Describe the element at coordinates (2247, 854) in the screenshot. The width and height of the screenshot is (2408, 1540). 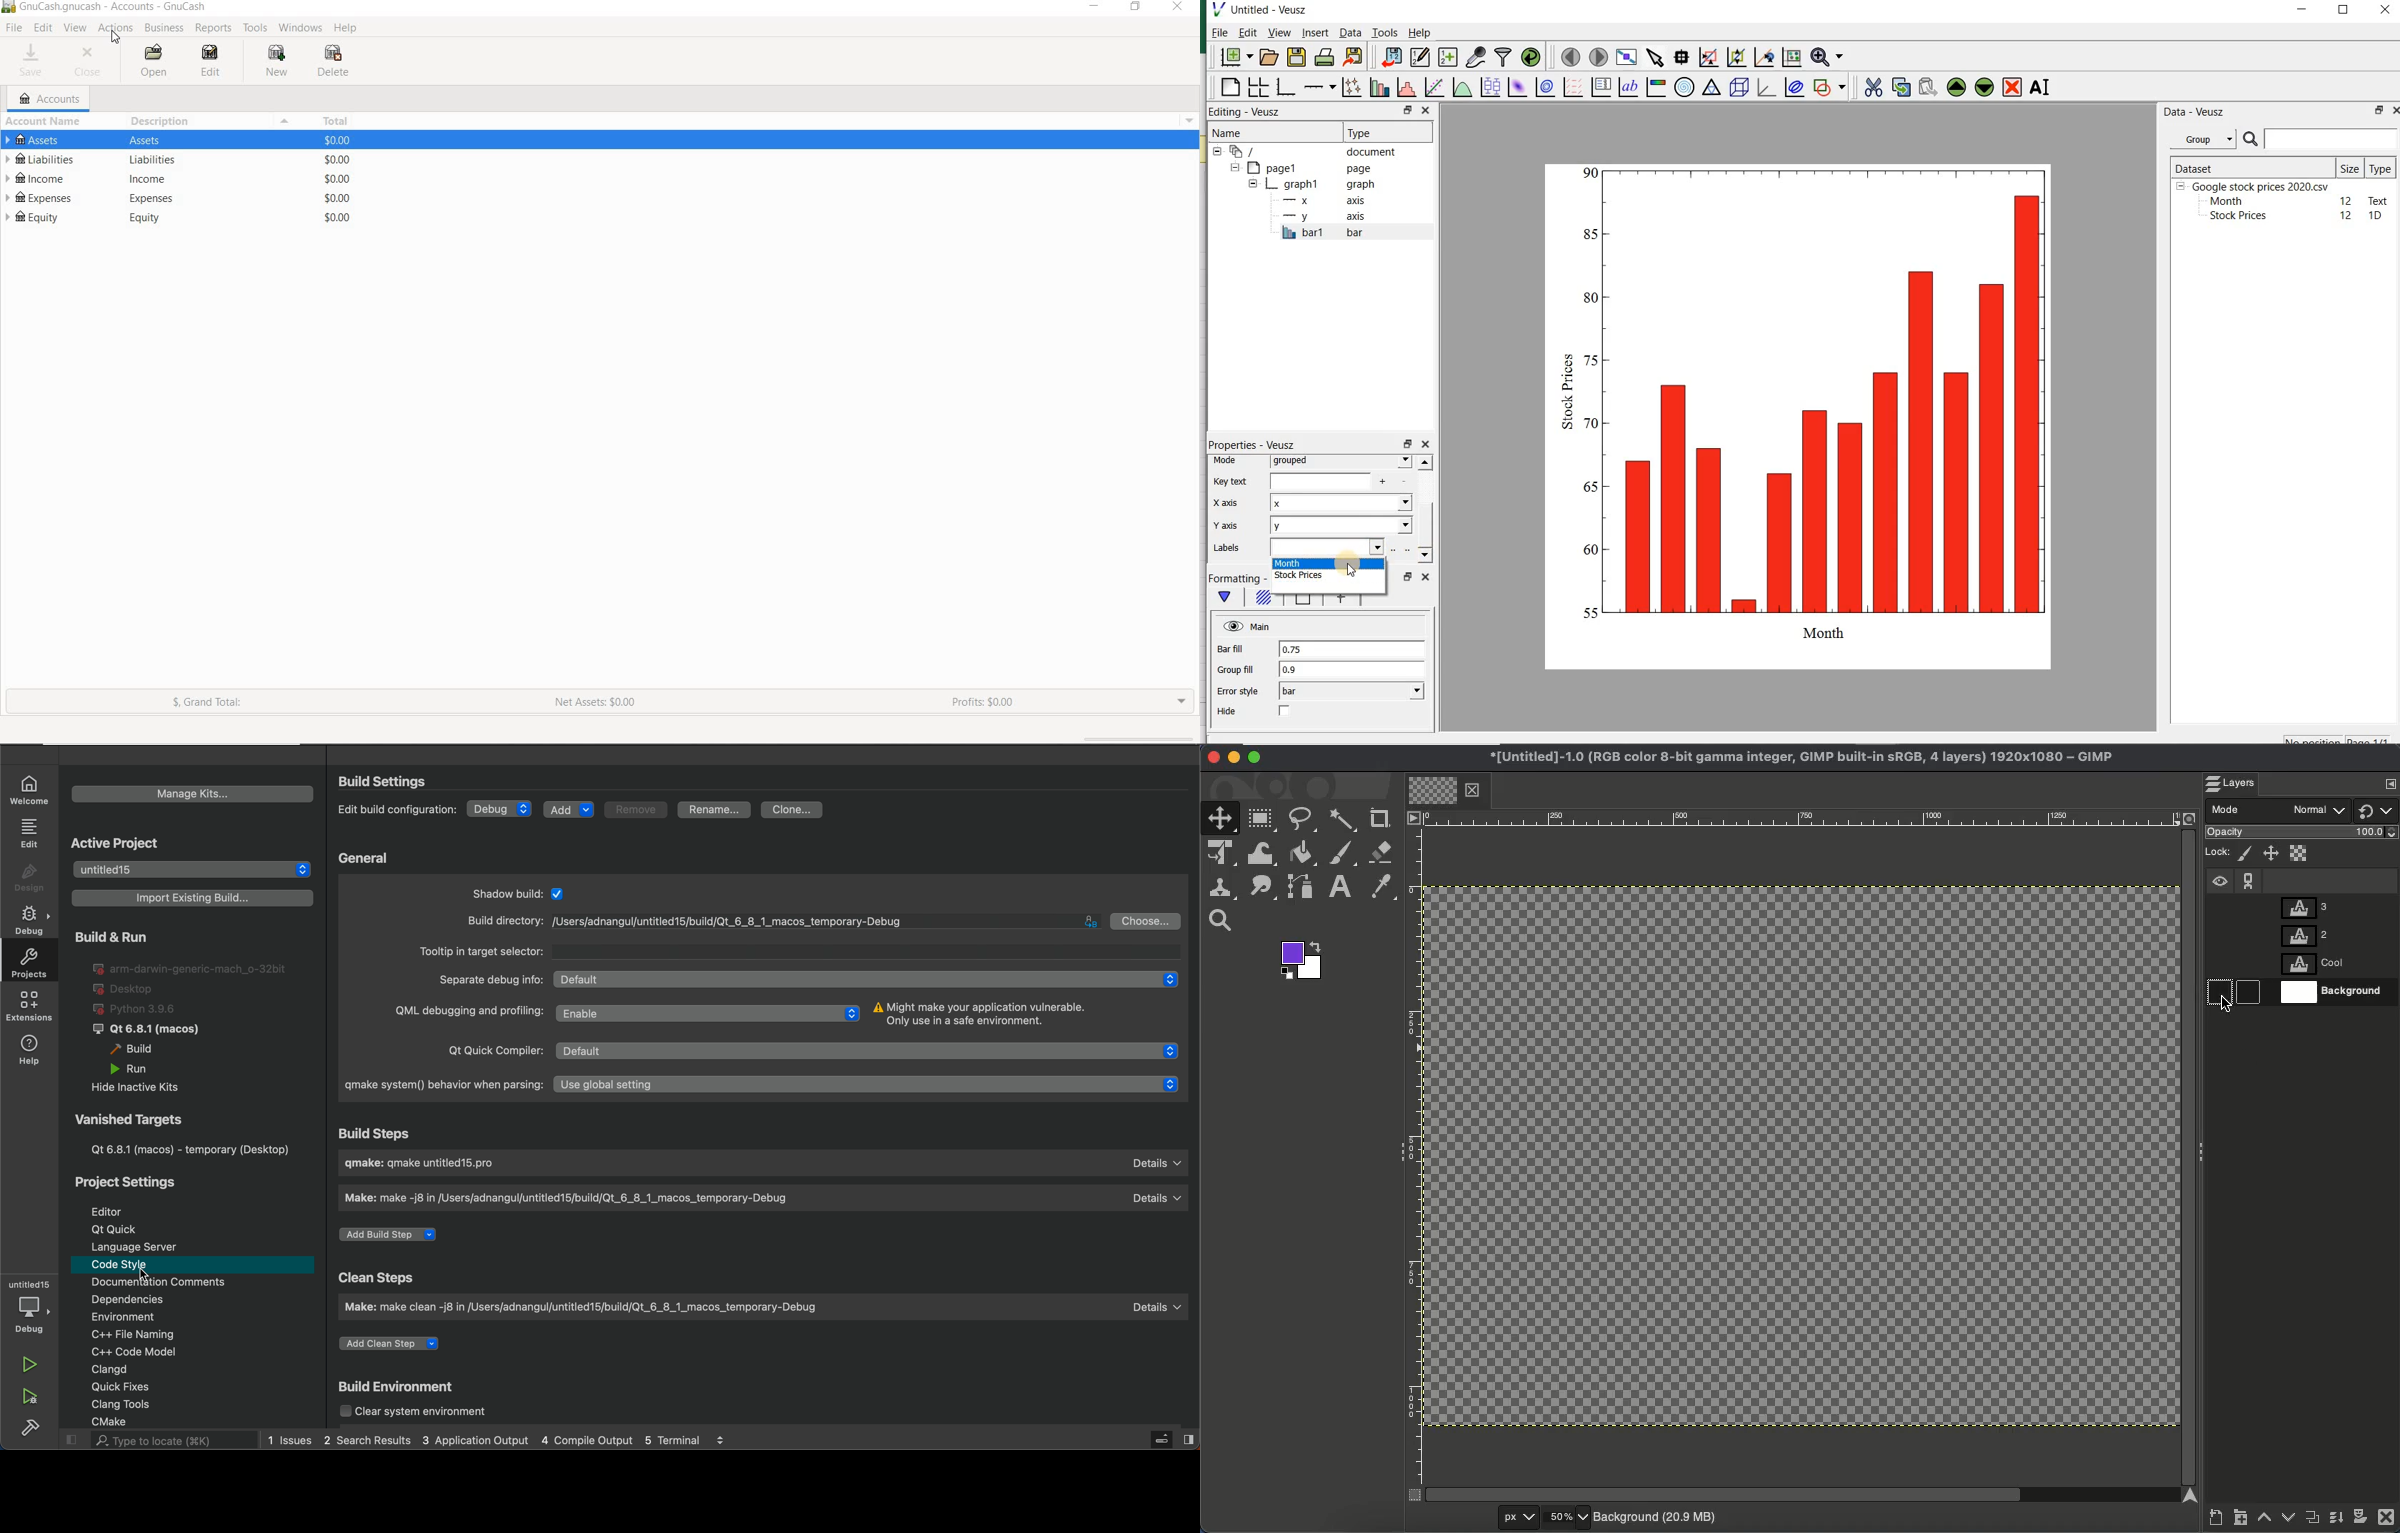
I see `Lock pixels` at that location.